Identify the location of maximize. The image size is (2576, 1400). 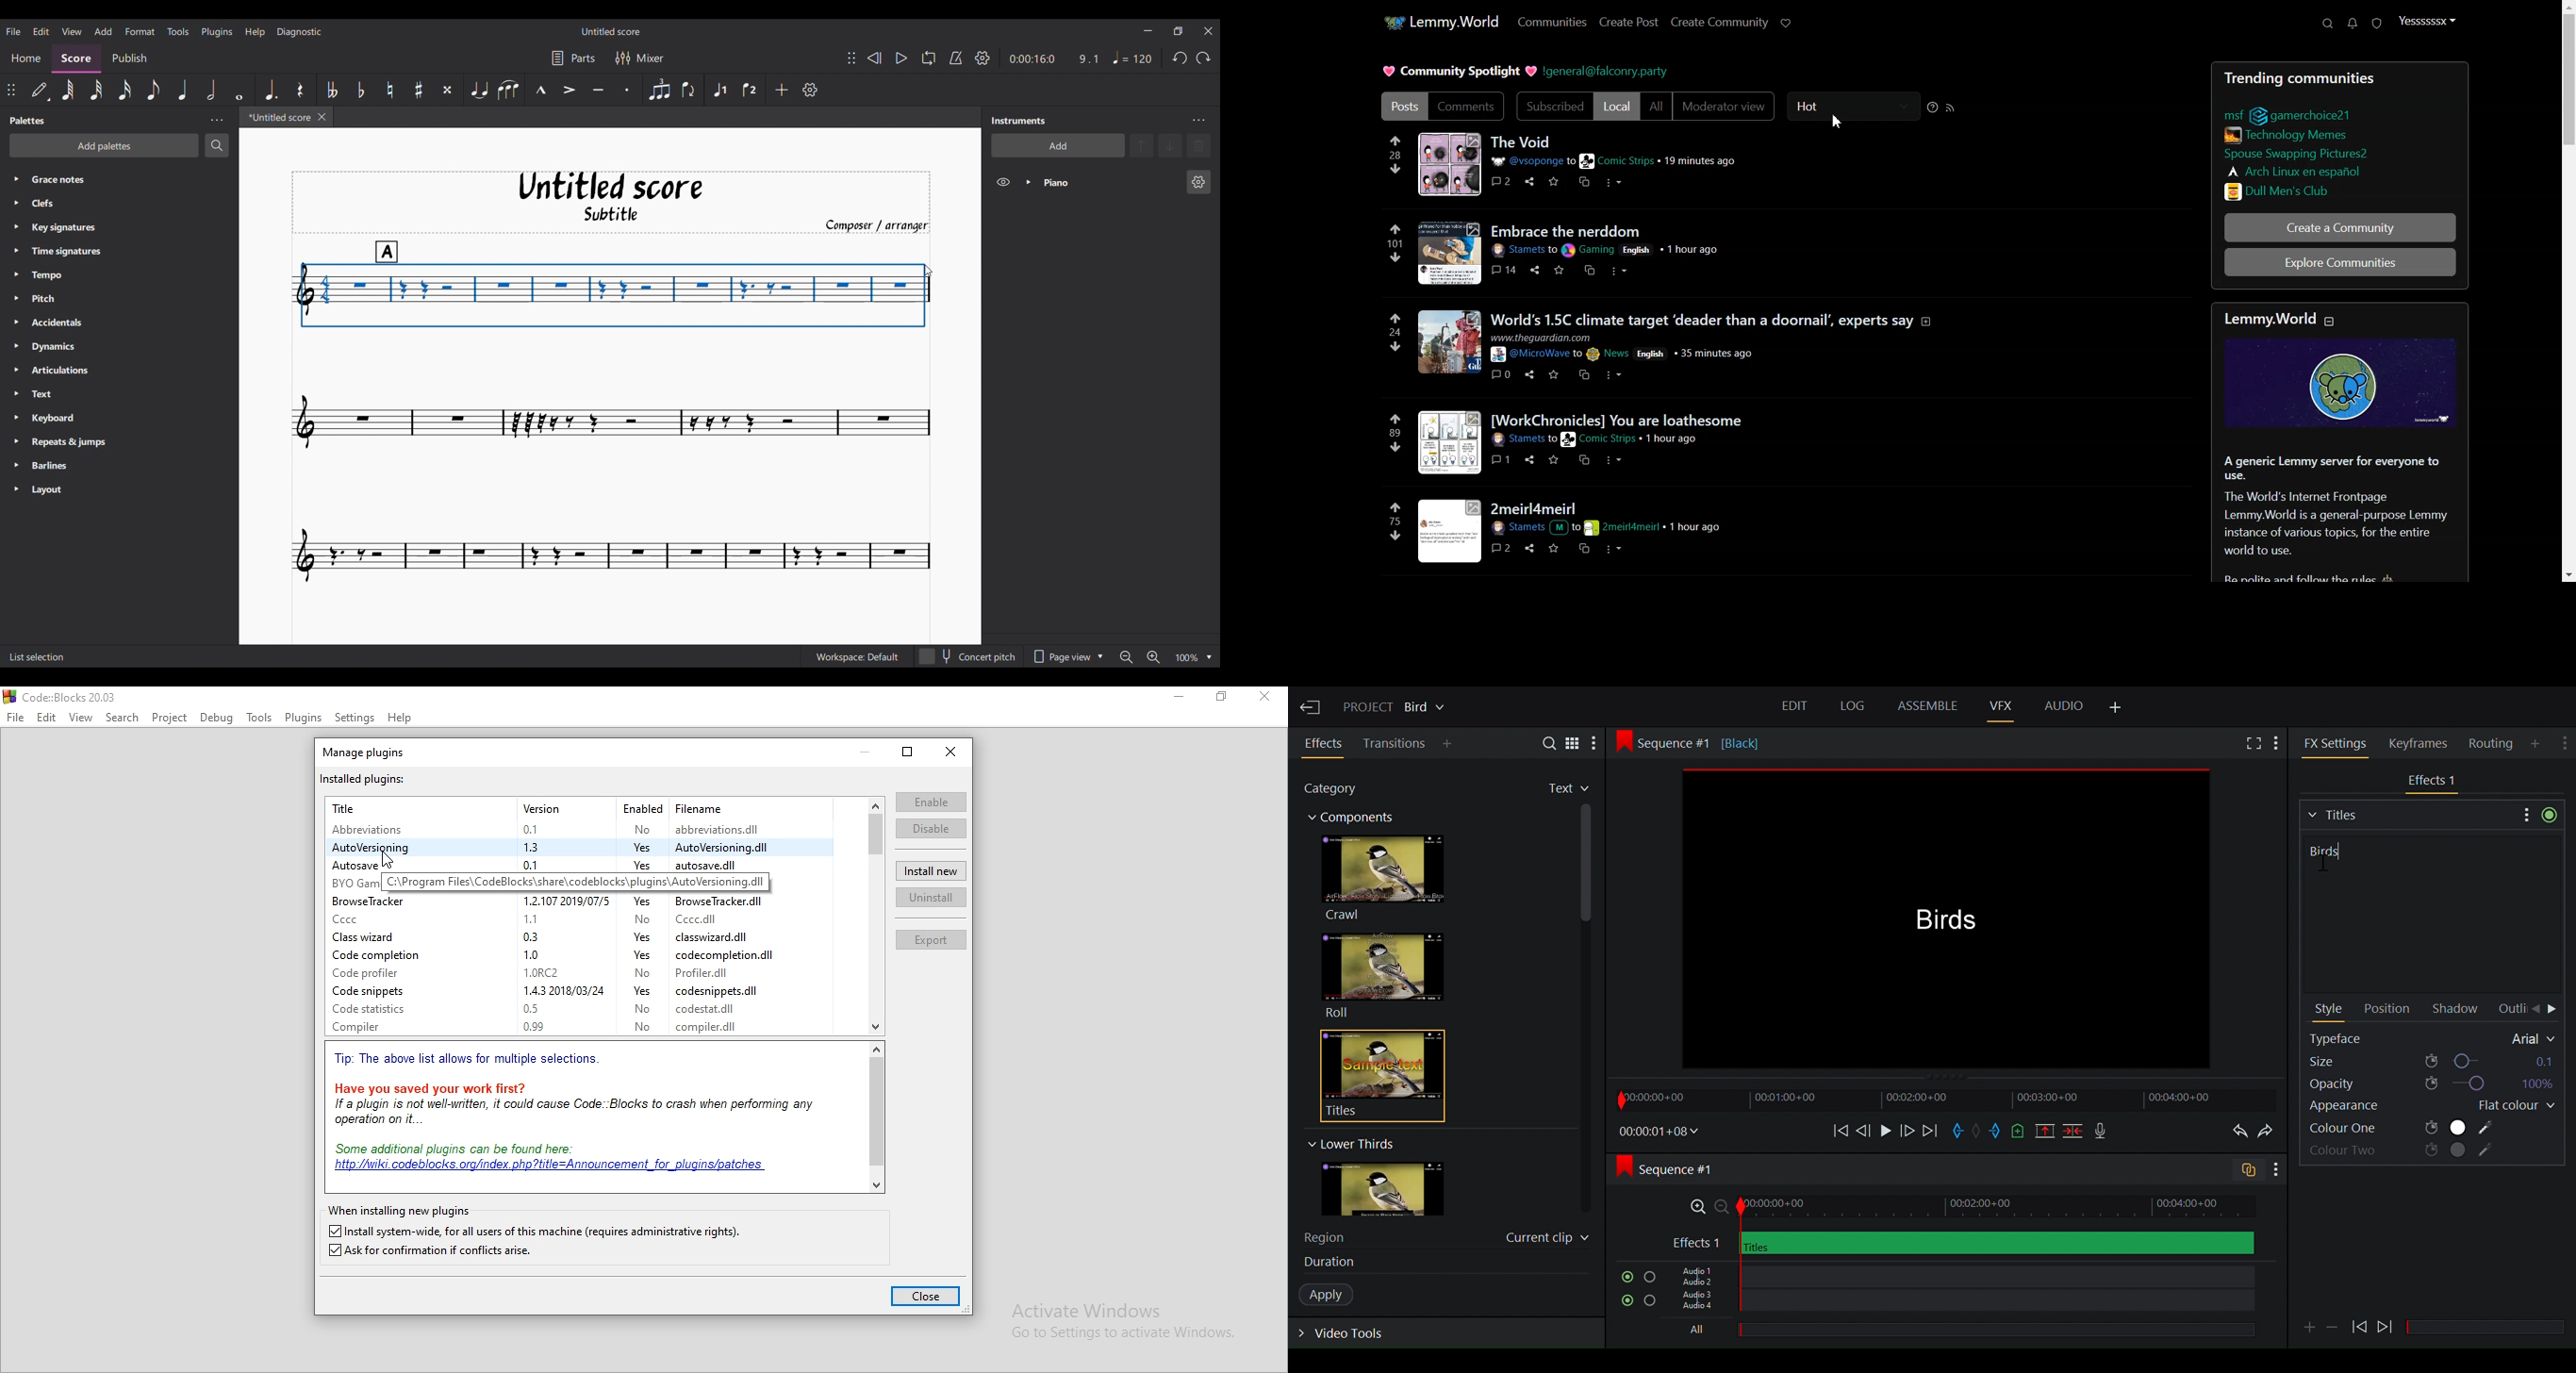
(1221, 696).